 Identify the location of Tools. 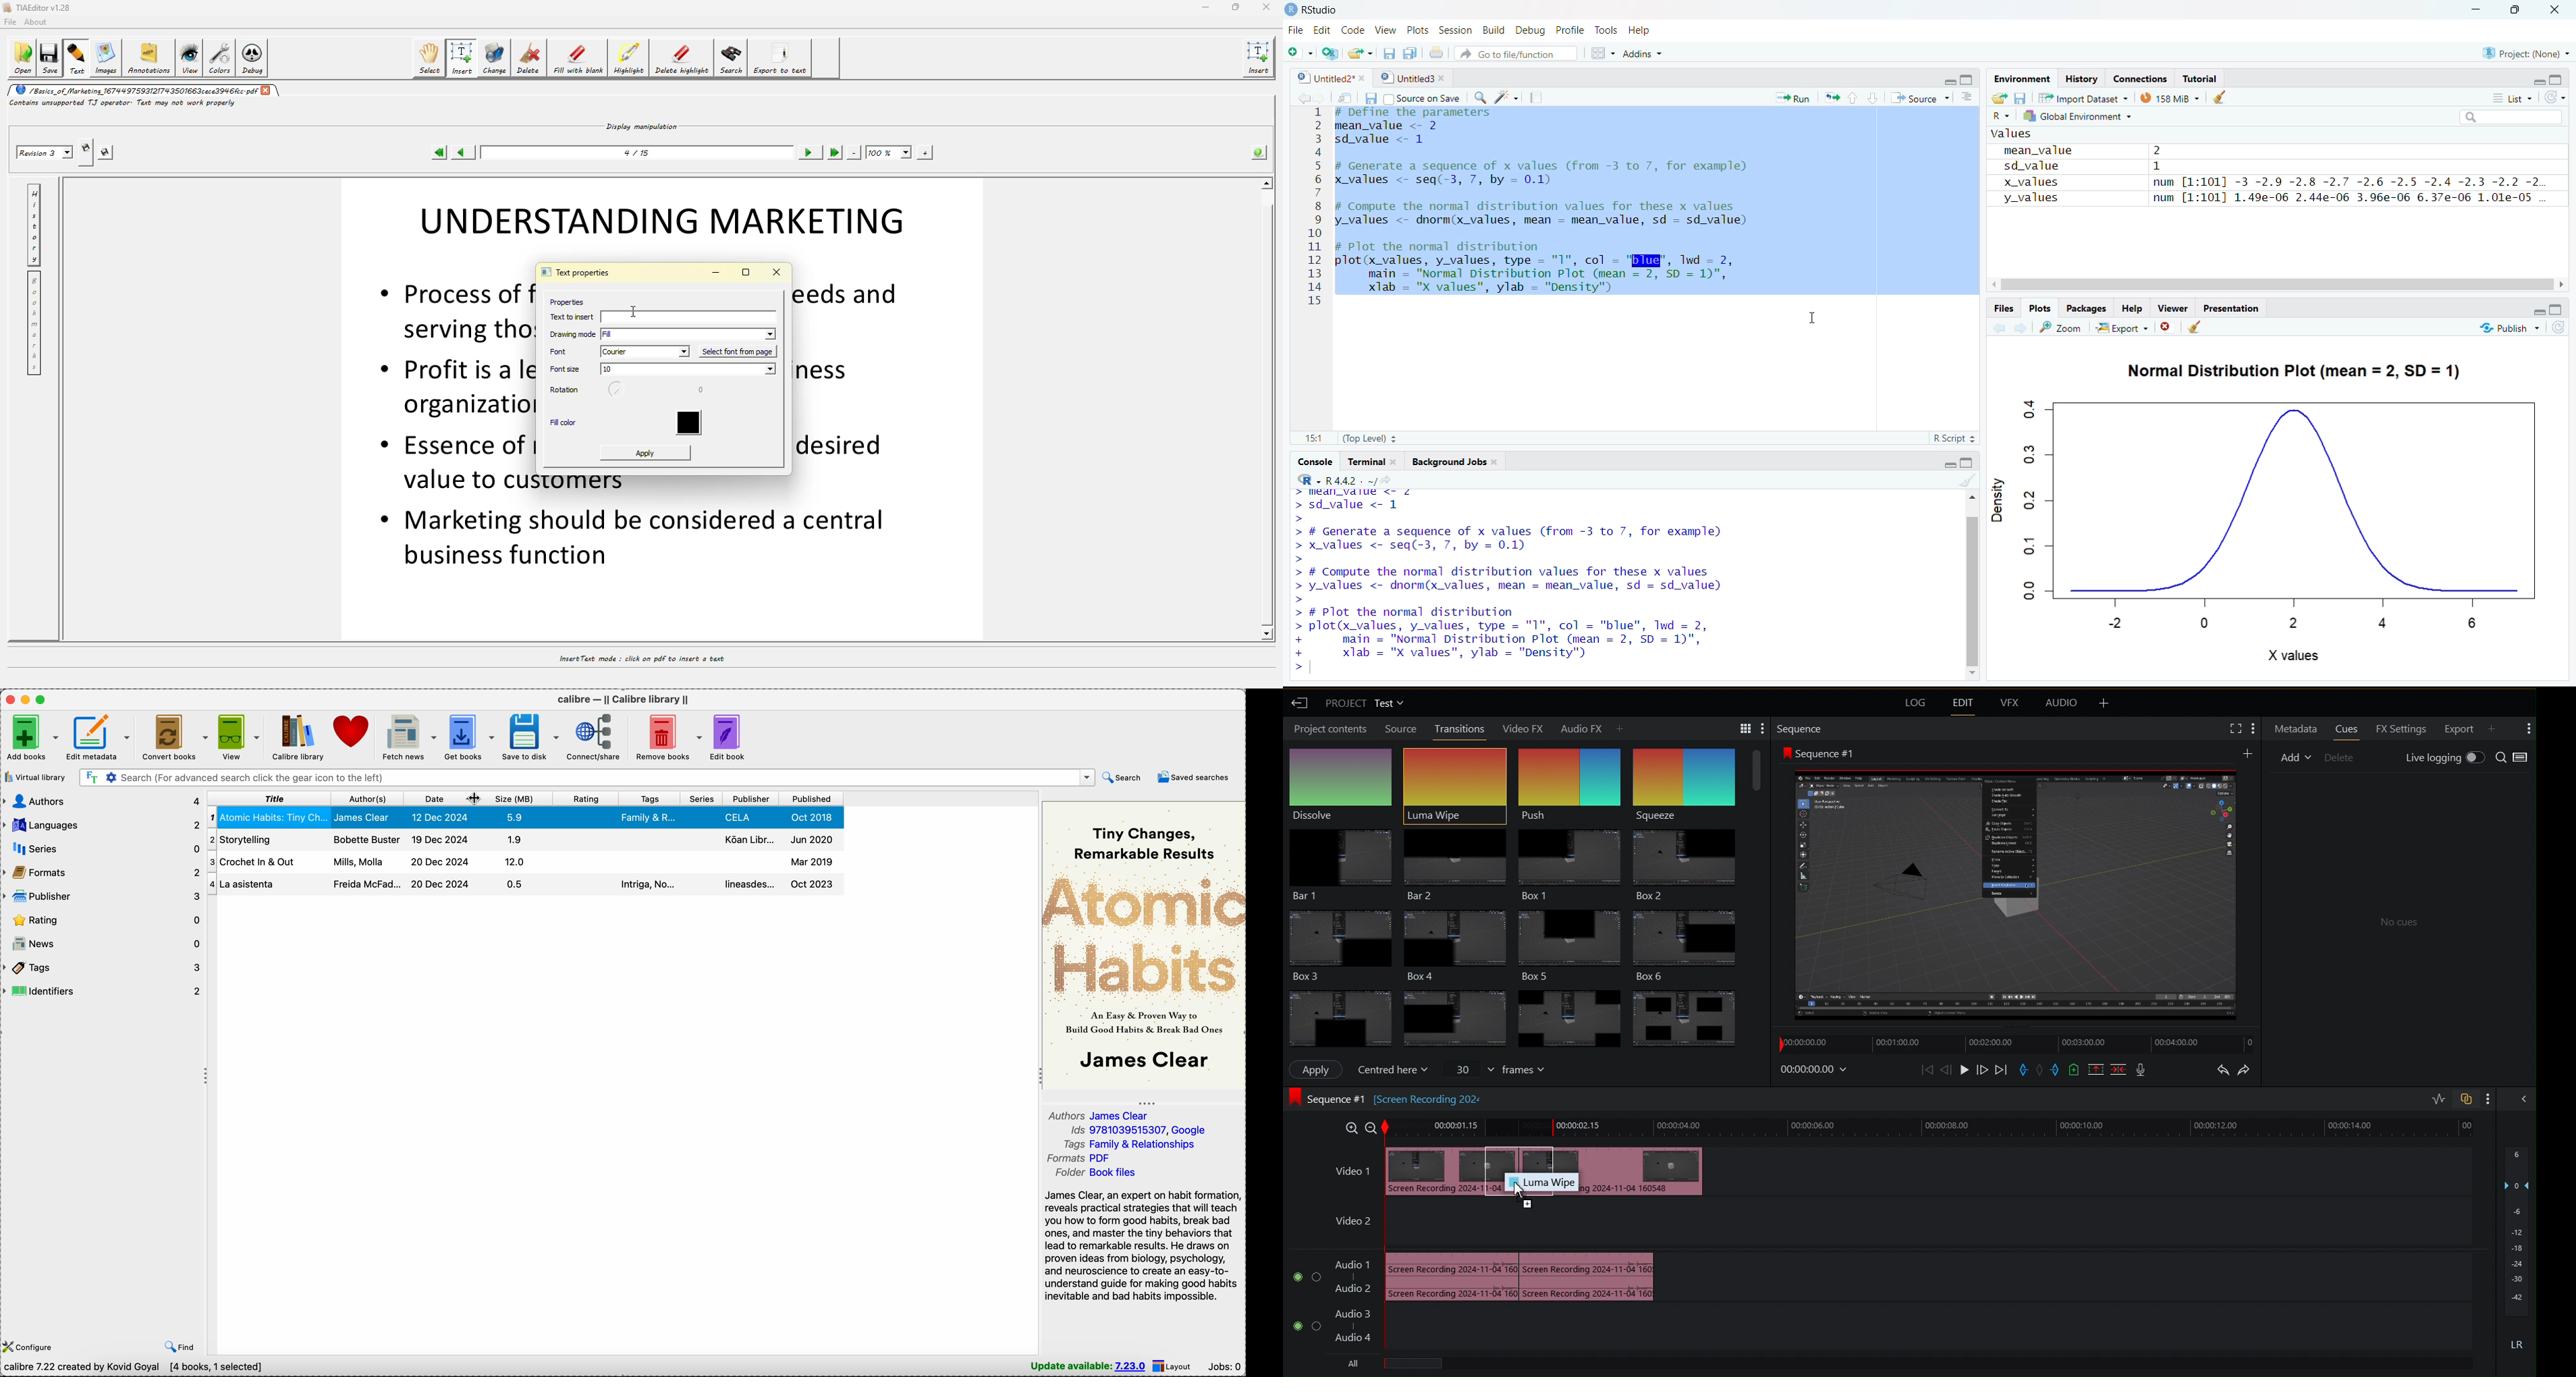
(1607, 28).